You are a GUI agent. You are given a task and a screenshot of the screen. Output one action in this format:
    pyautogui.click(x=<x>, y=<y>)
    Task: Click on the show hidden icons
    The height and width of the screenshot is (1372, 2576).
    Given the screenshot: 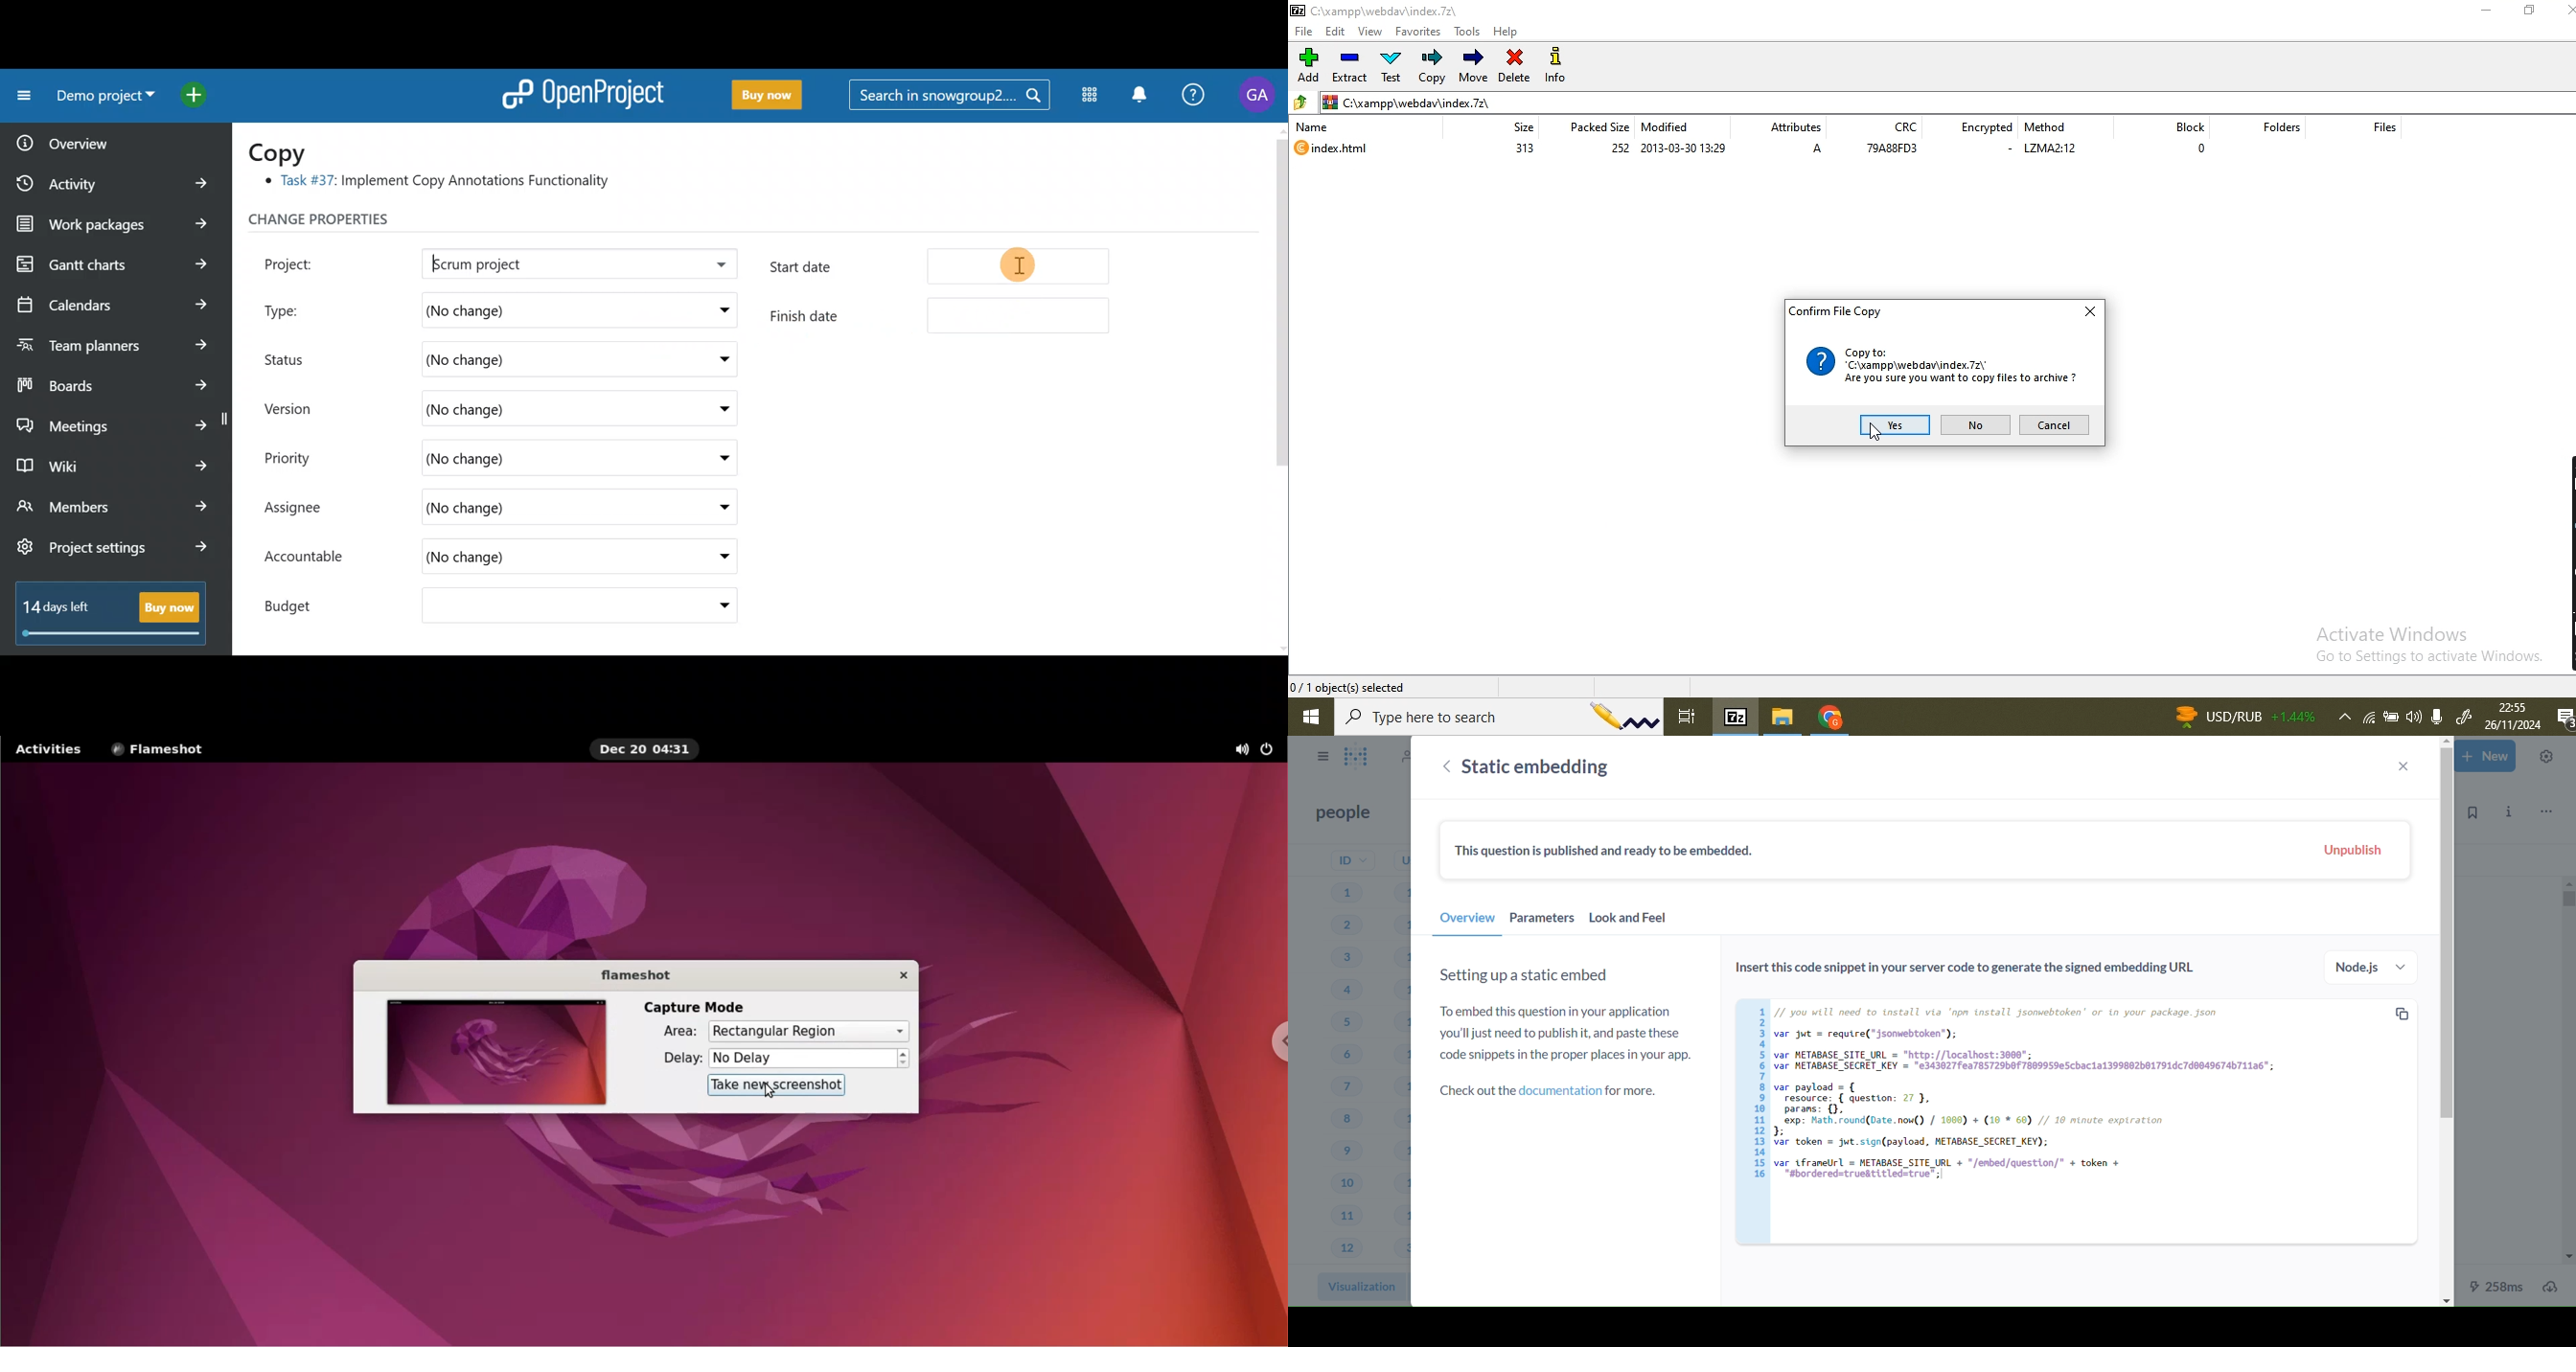 What is the action you would take?
    pyautogui.click(x=2341, y=719)
    